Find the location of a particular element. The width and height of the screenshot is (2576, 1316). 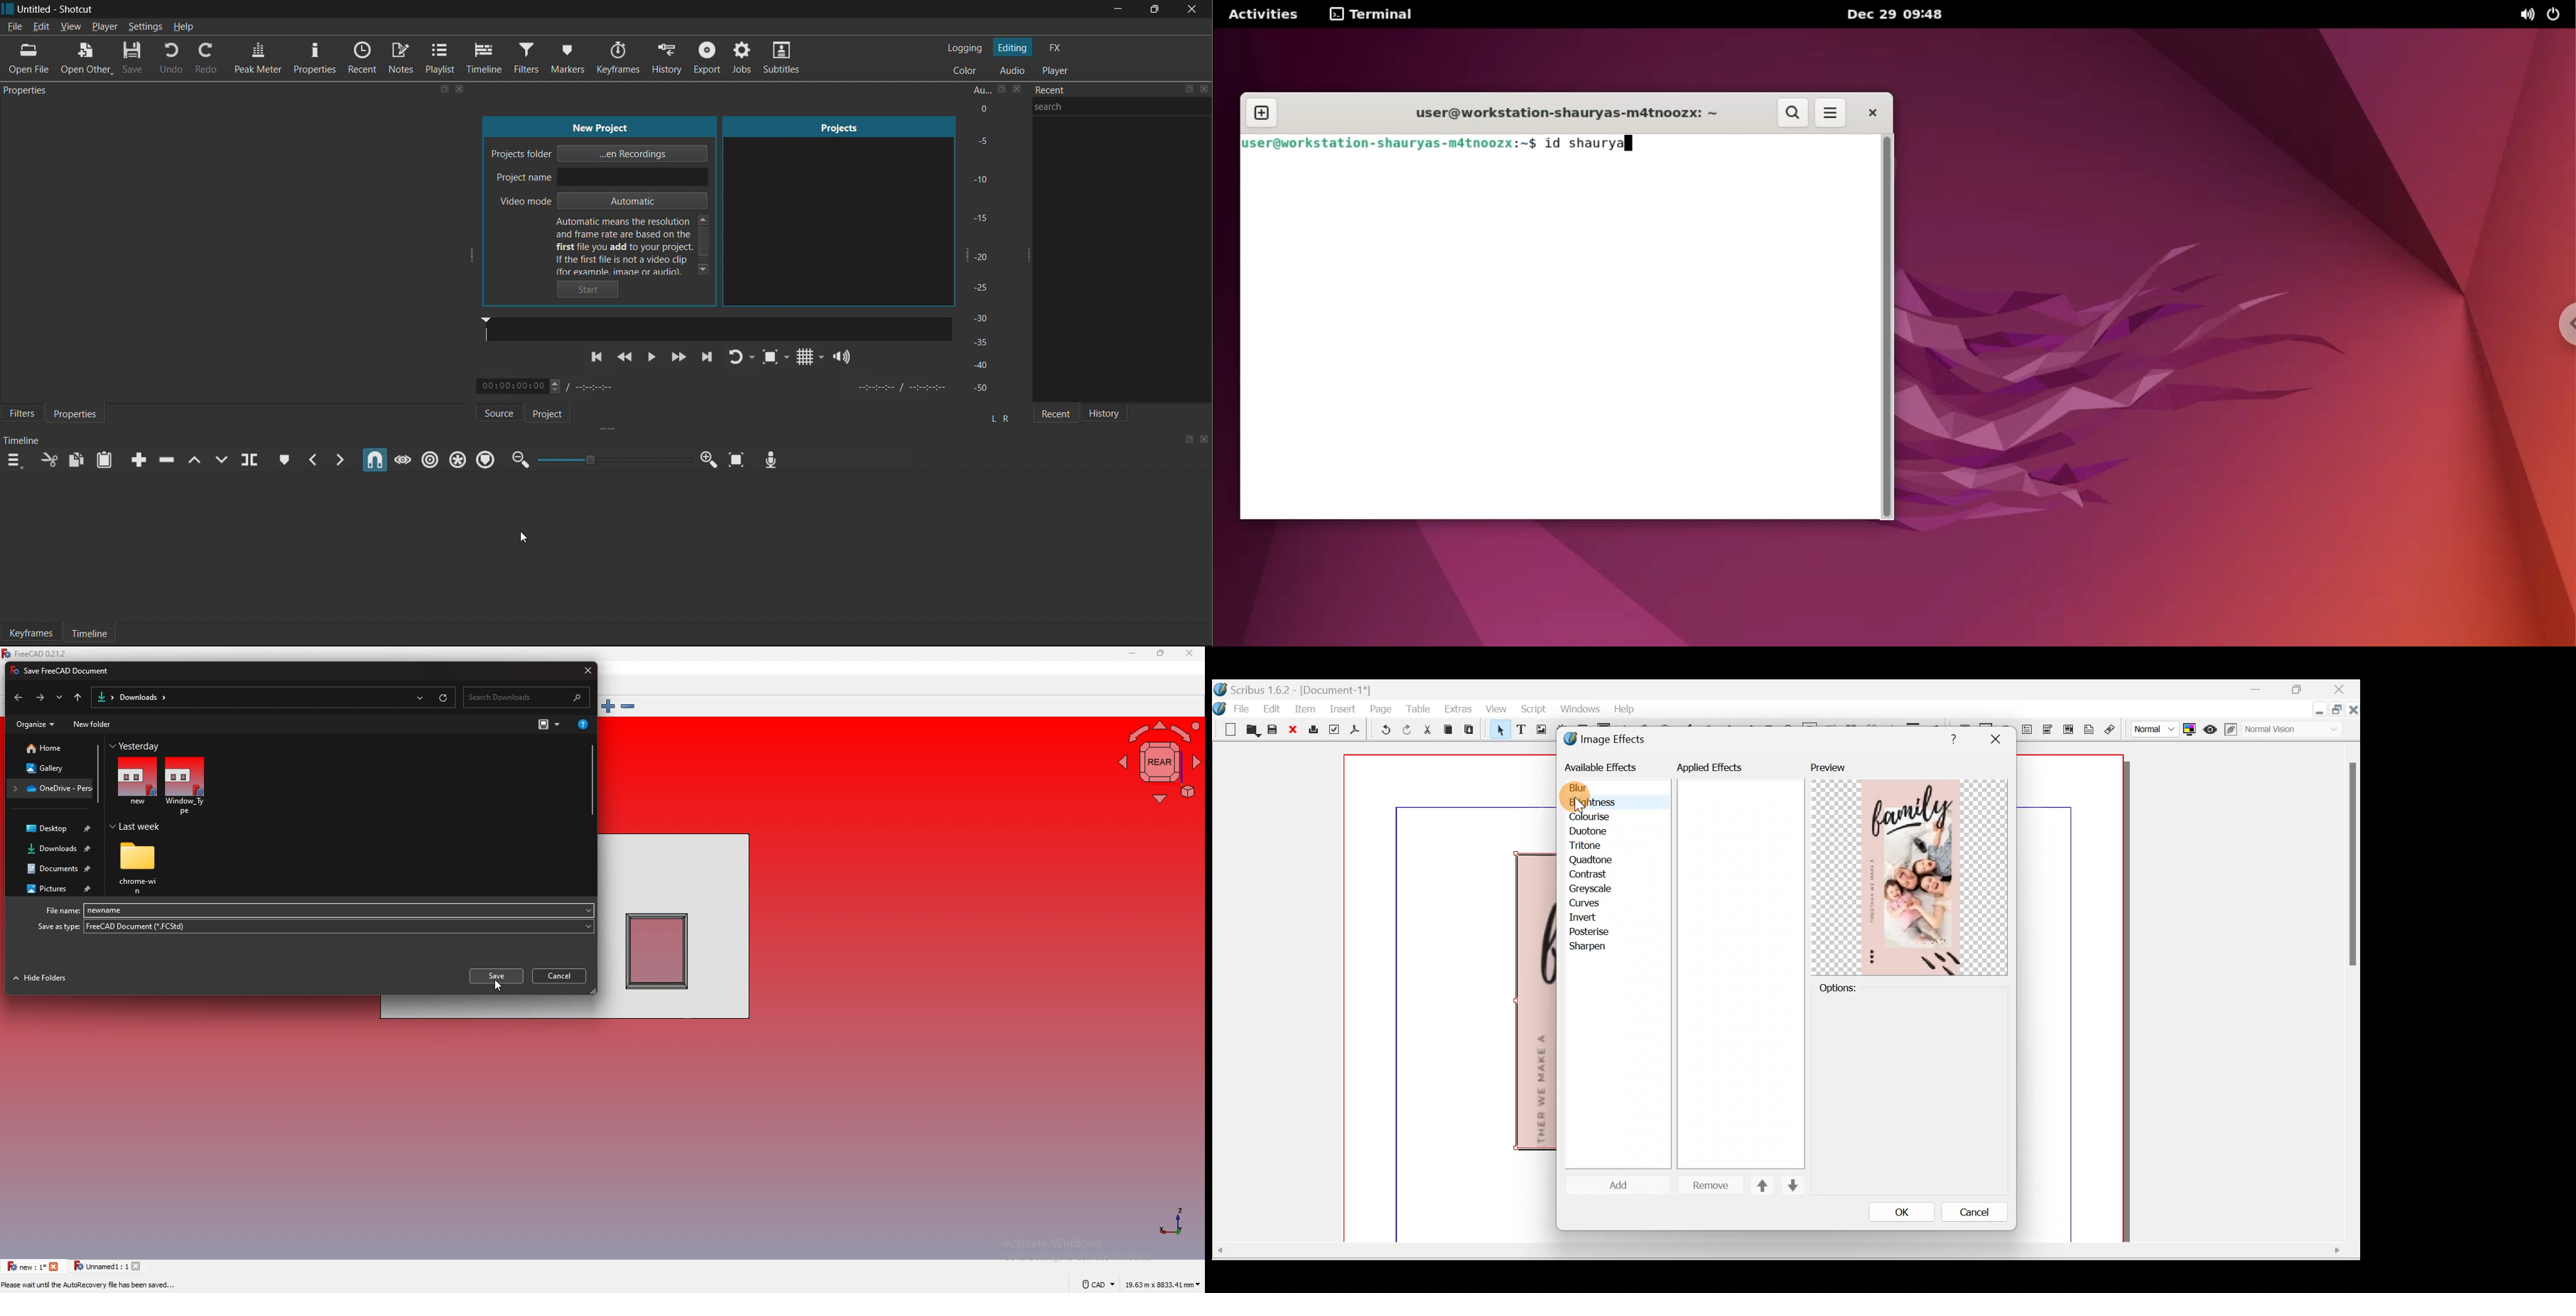

change view is located at coordinates (547, 724).